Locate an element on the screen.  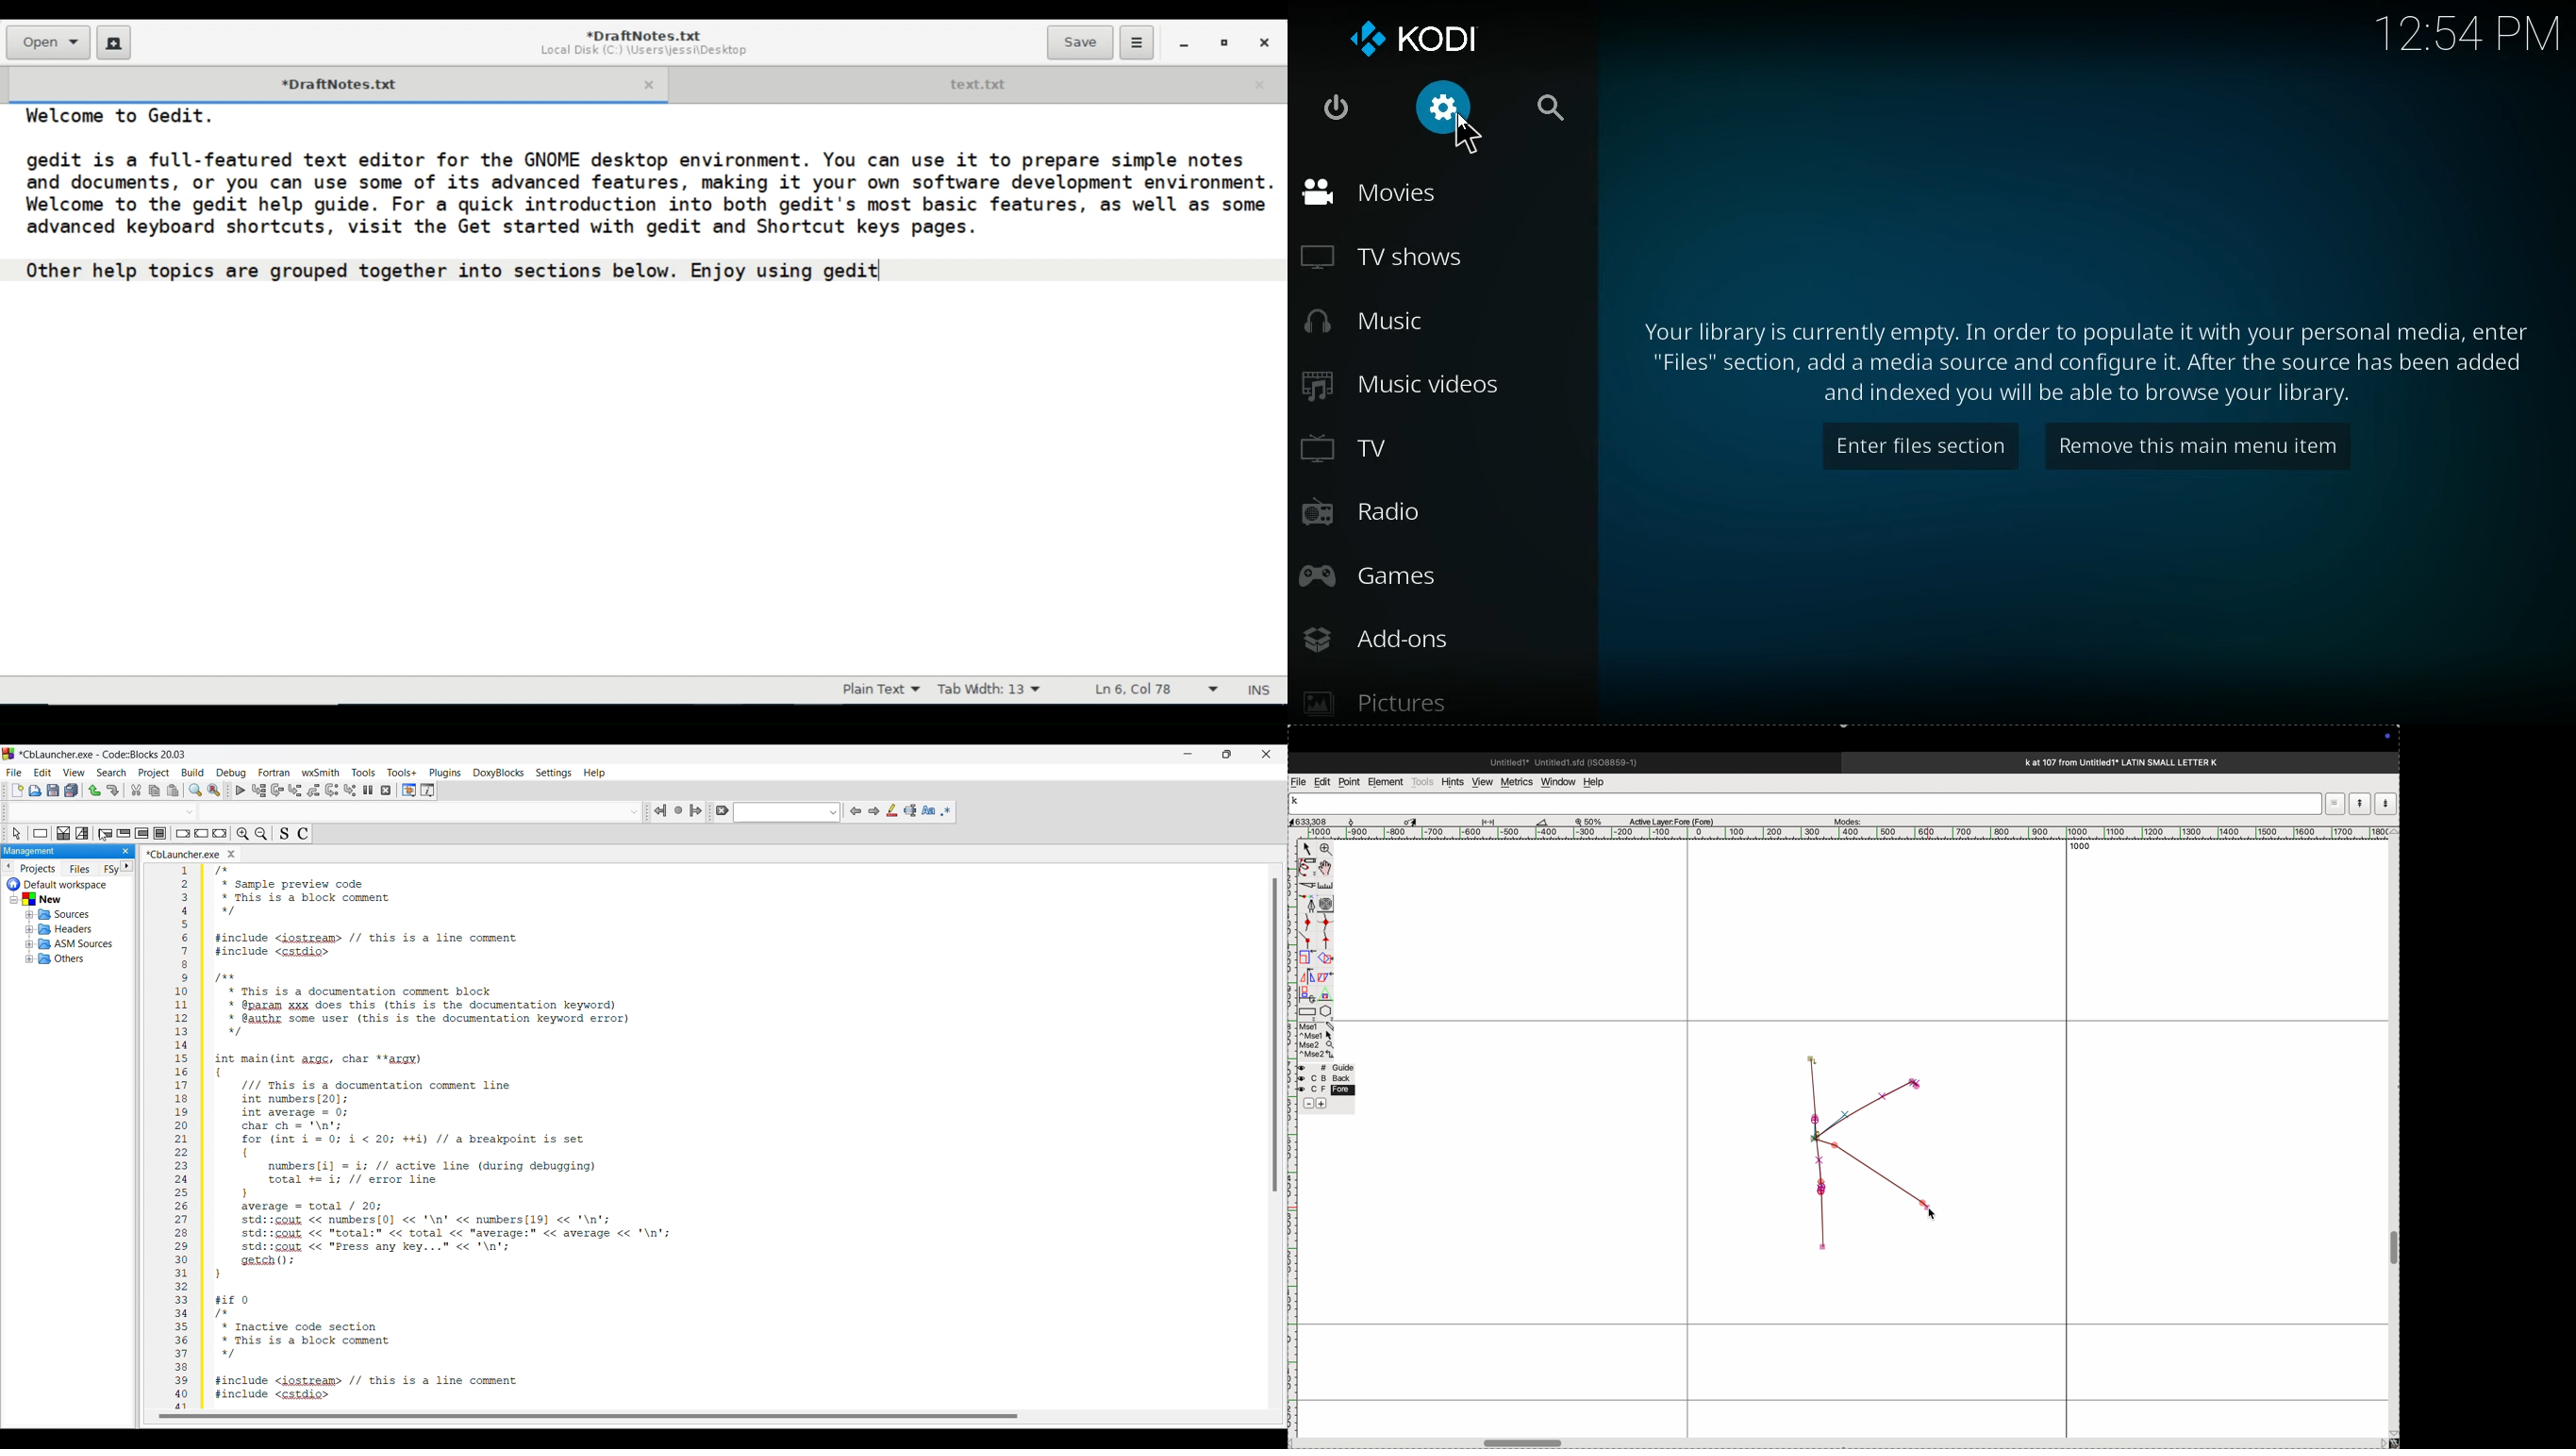
horizontal scale is located at coordinates (1833, 833).